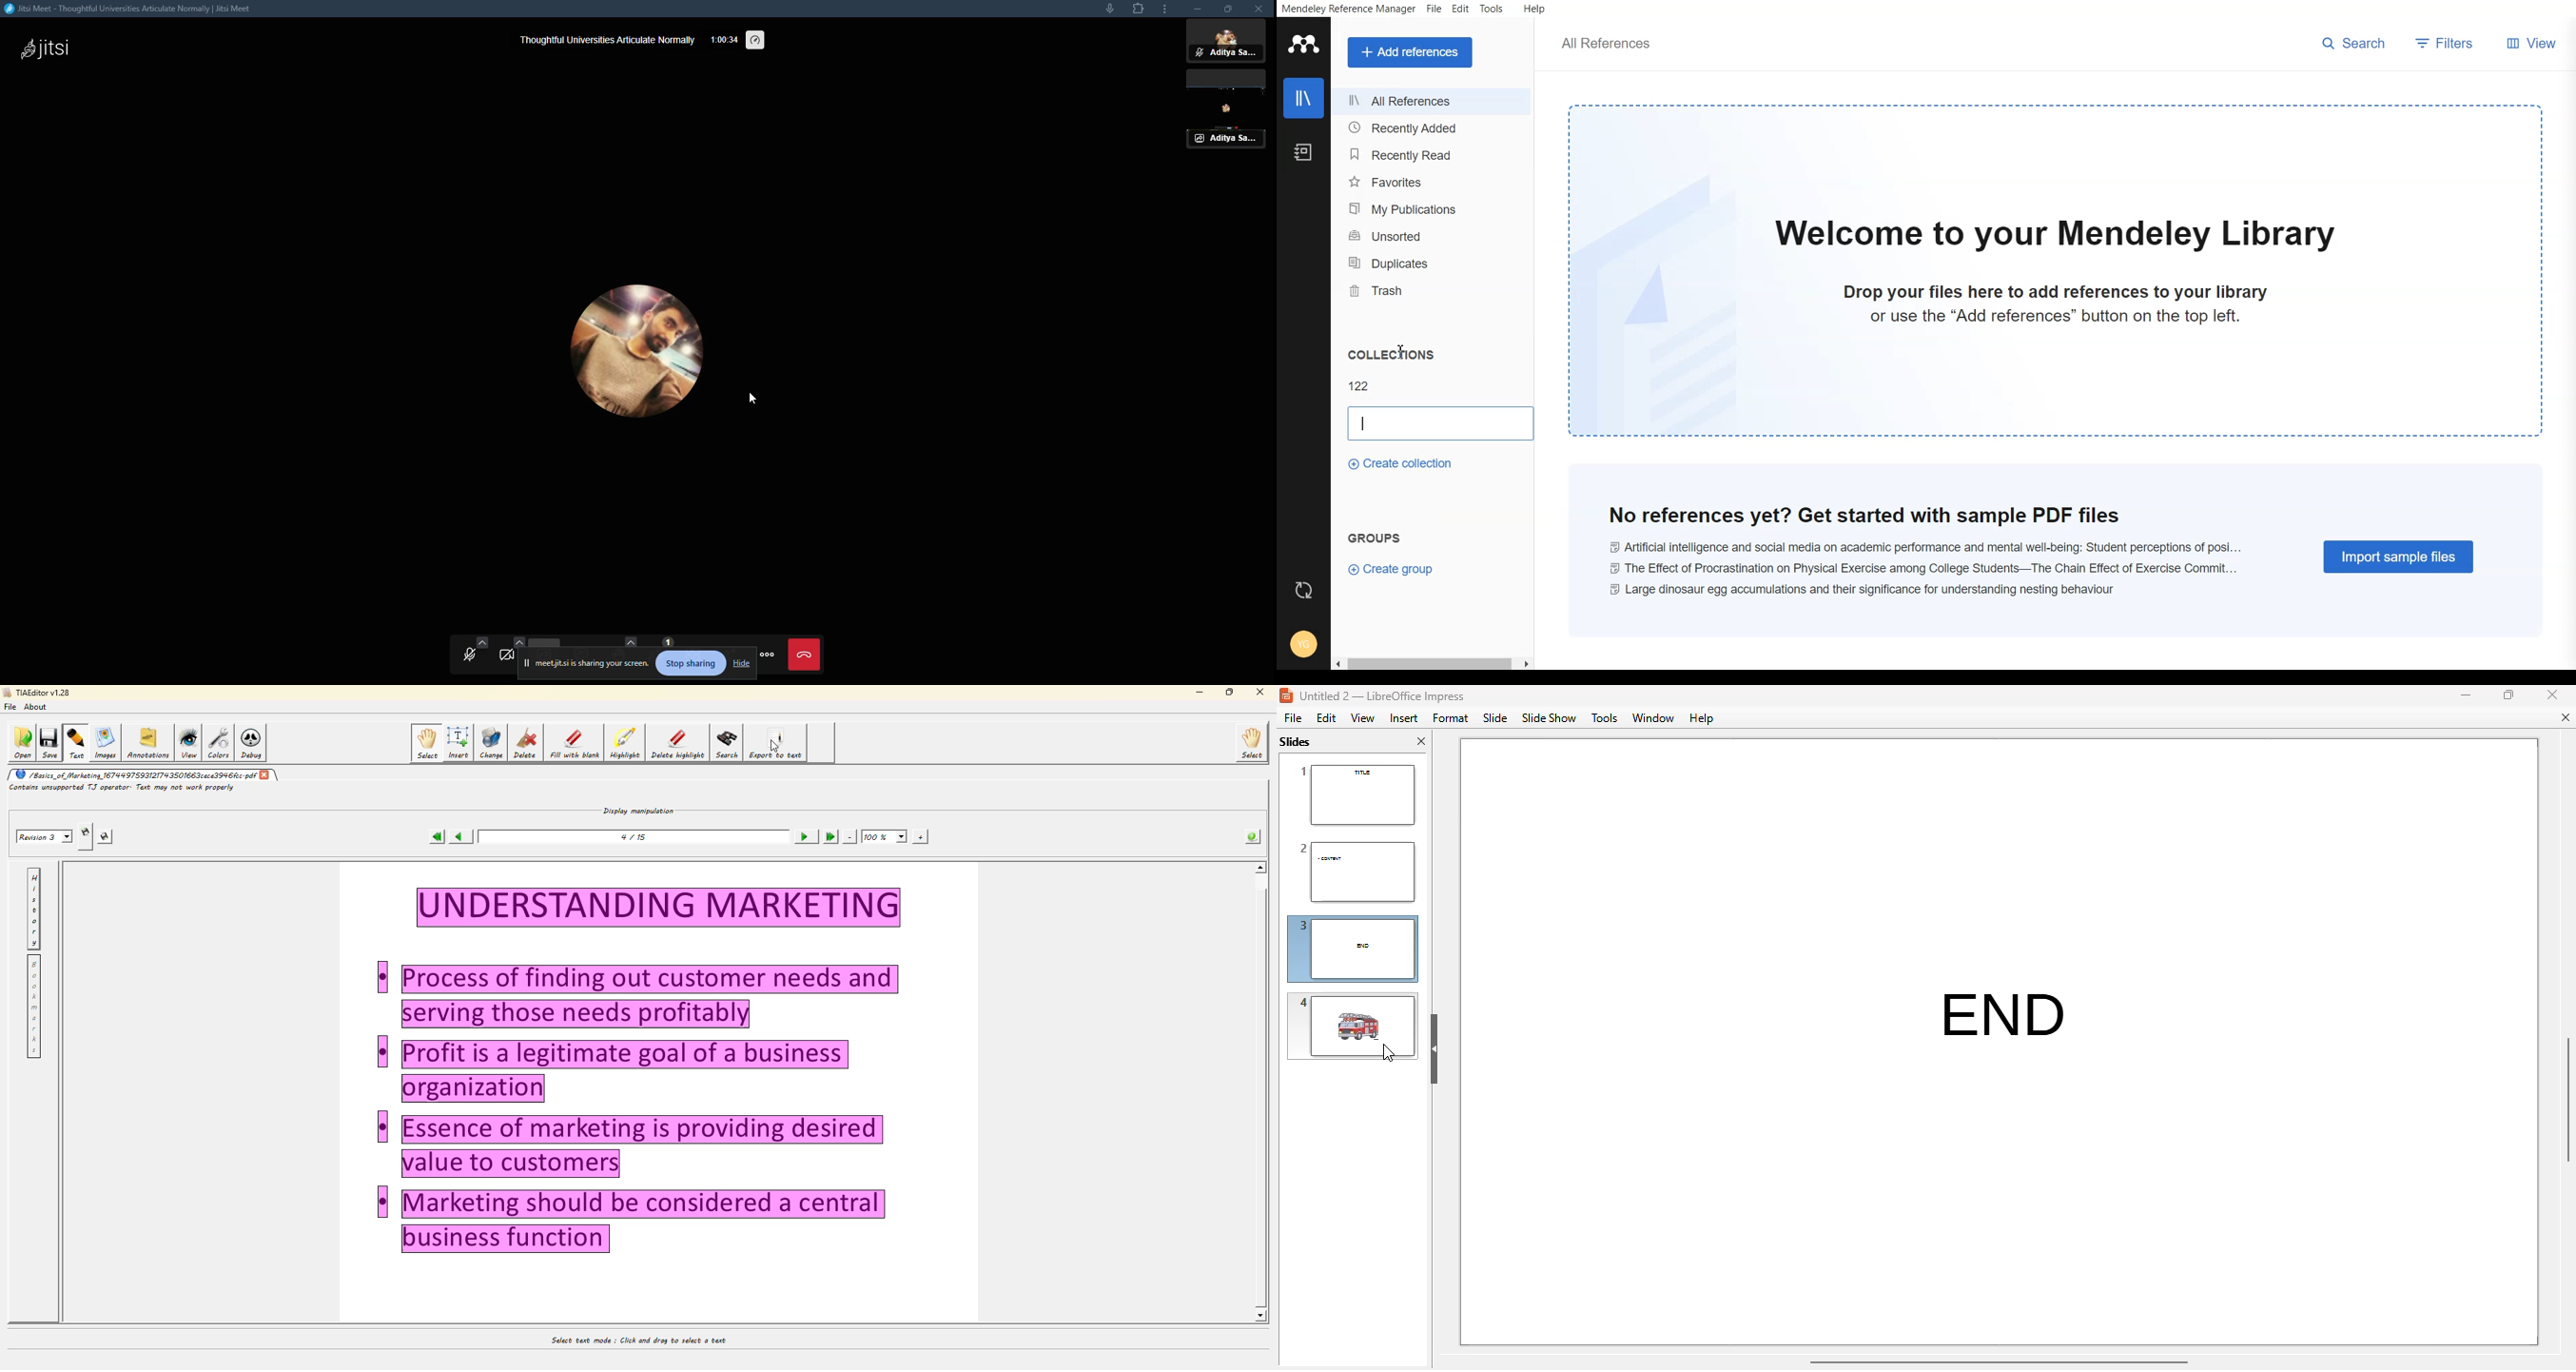  Describe the element at coordinates (1604, 718) in the screenshot. I see `tools` at that location.